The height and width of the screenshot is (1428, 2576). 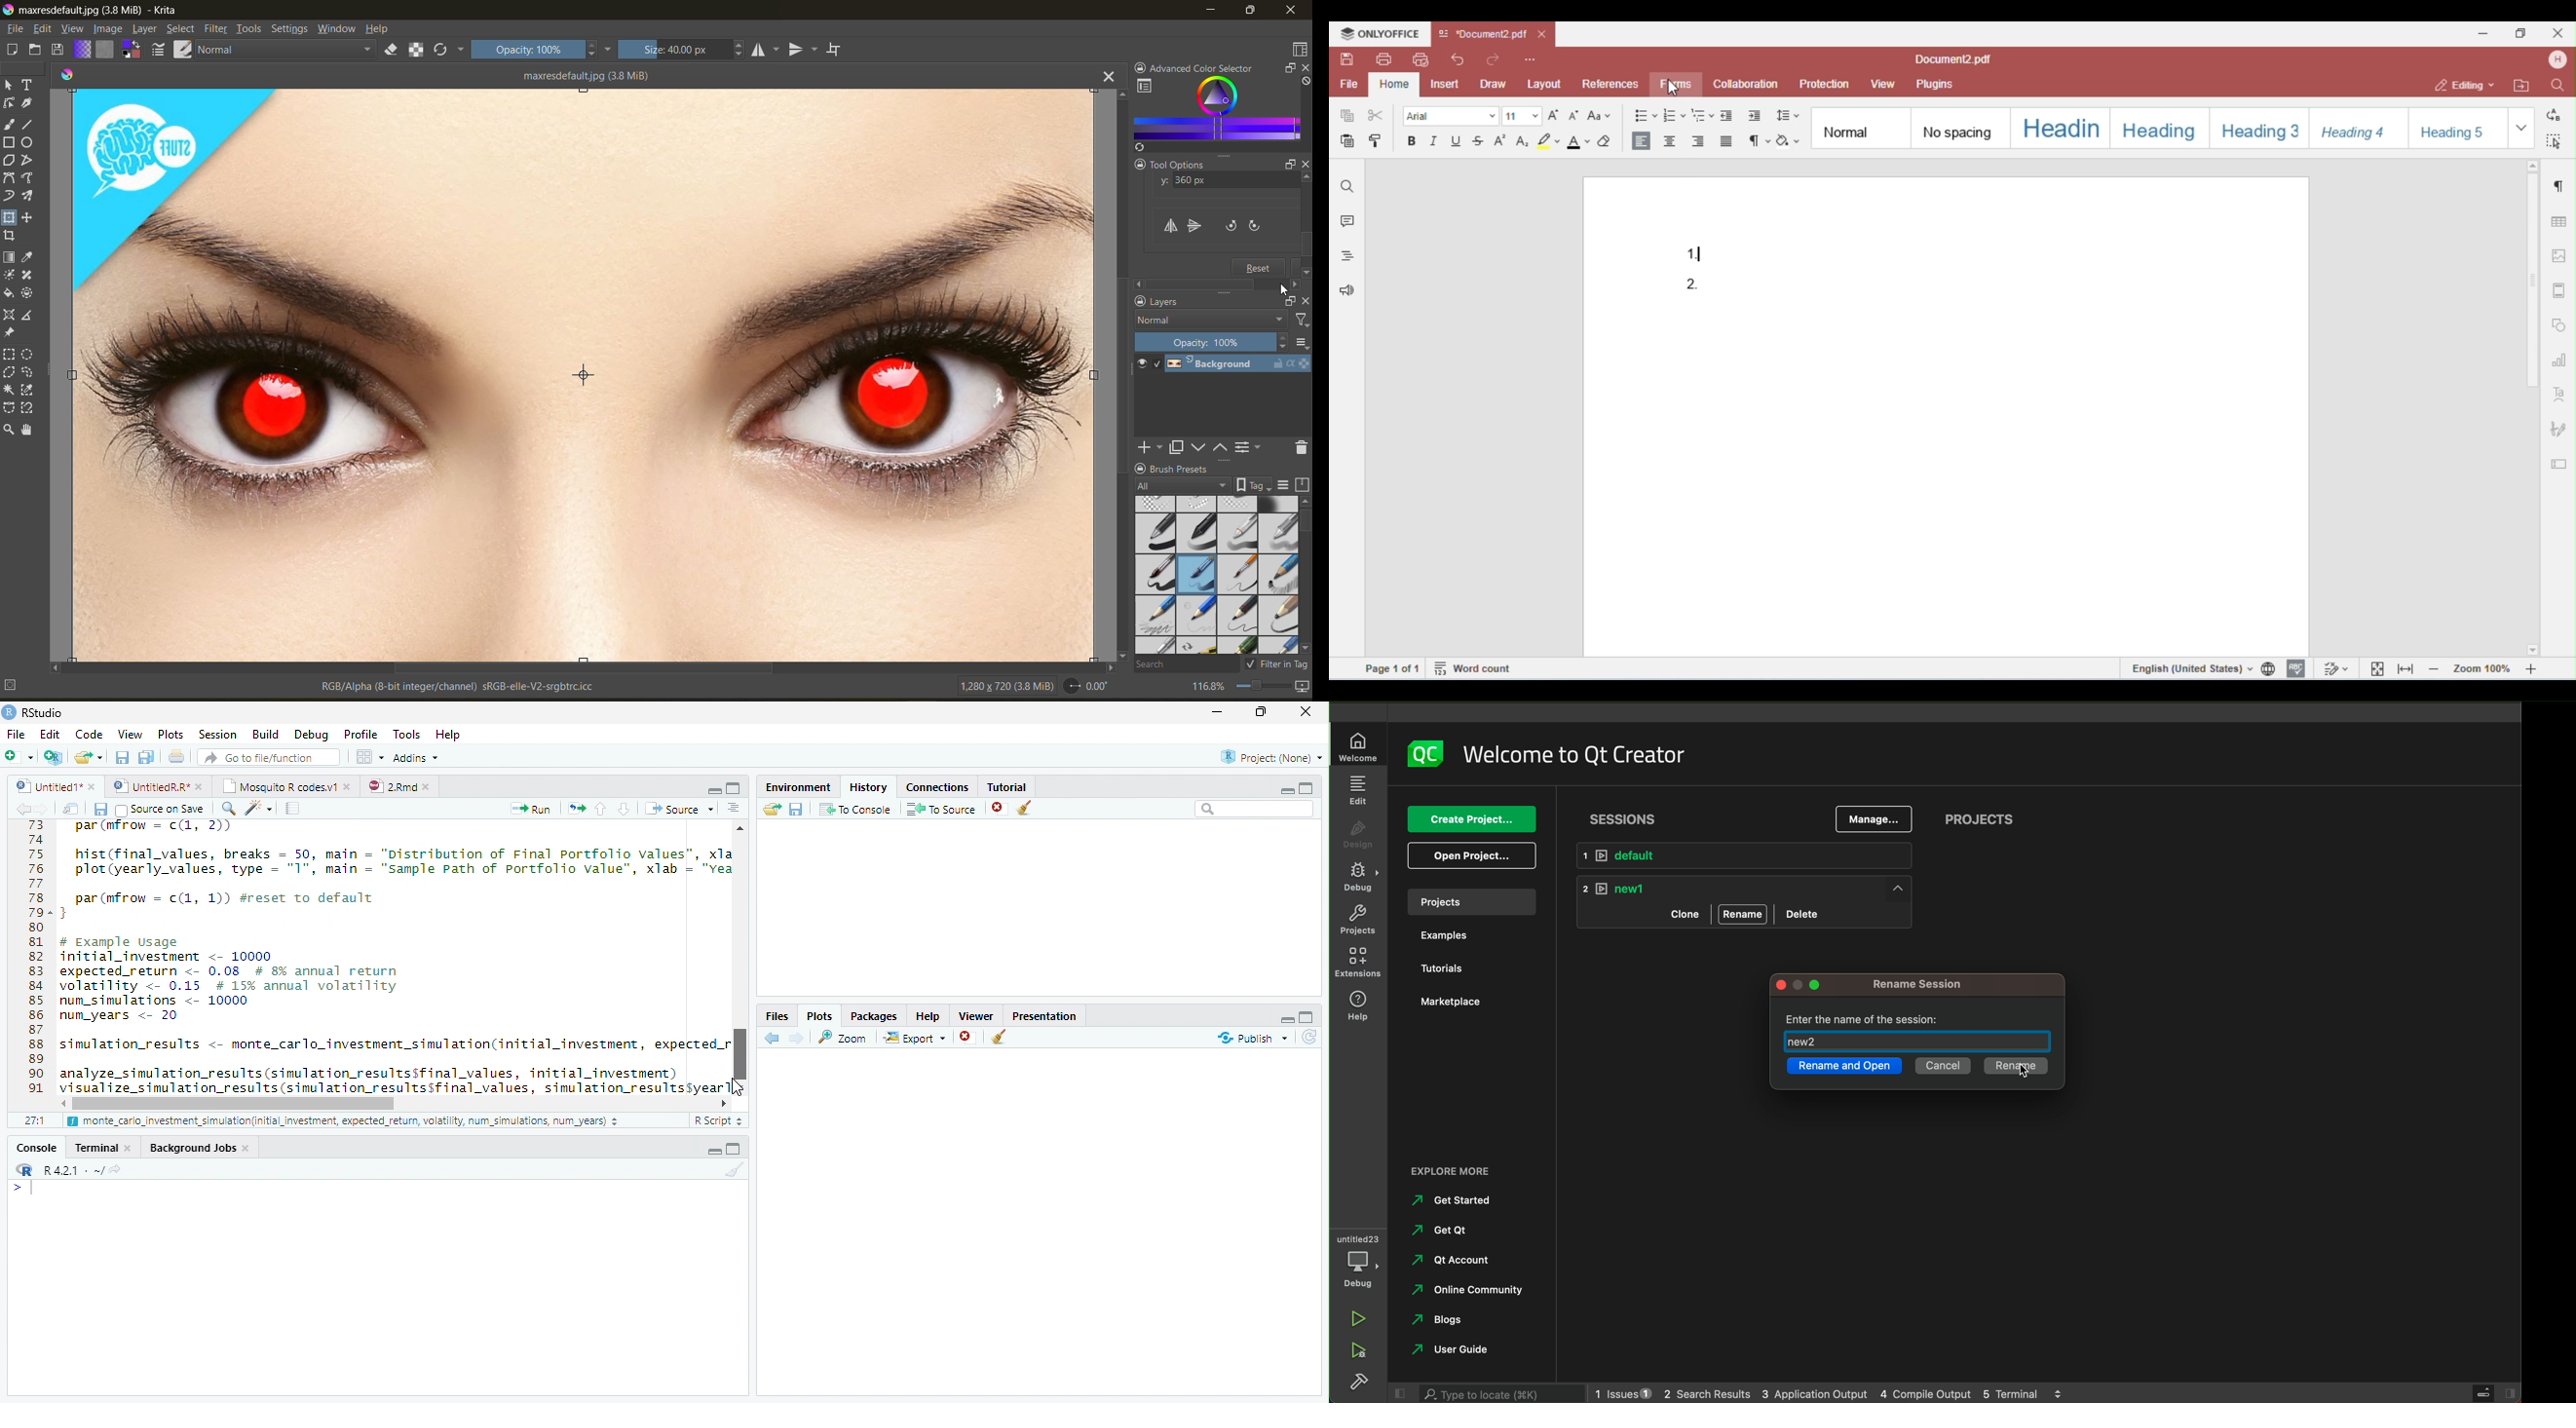 I want to click on Clear, so click(x=732, y=1170).